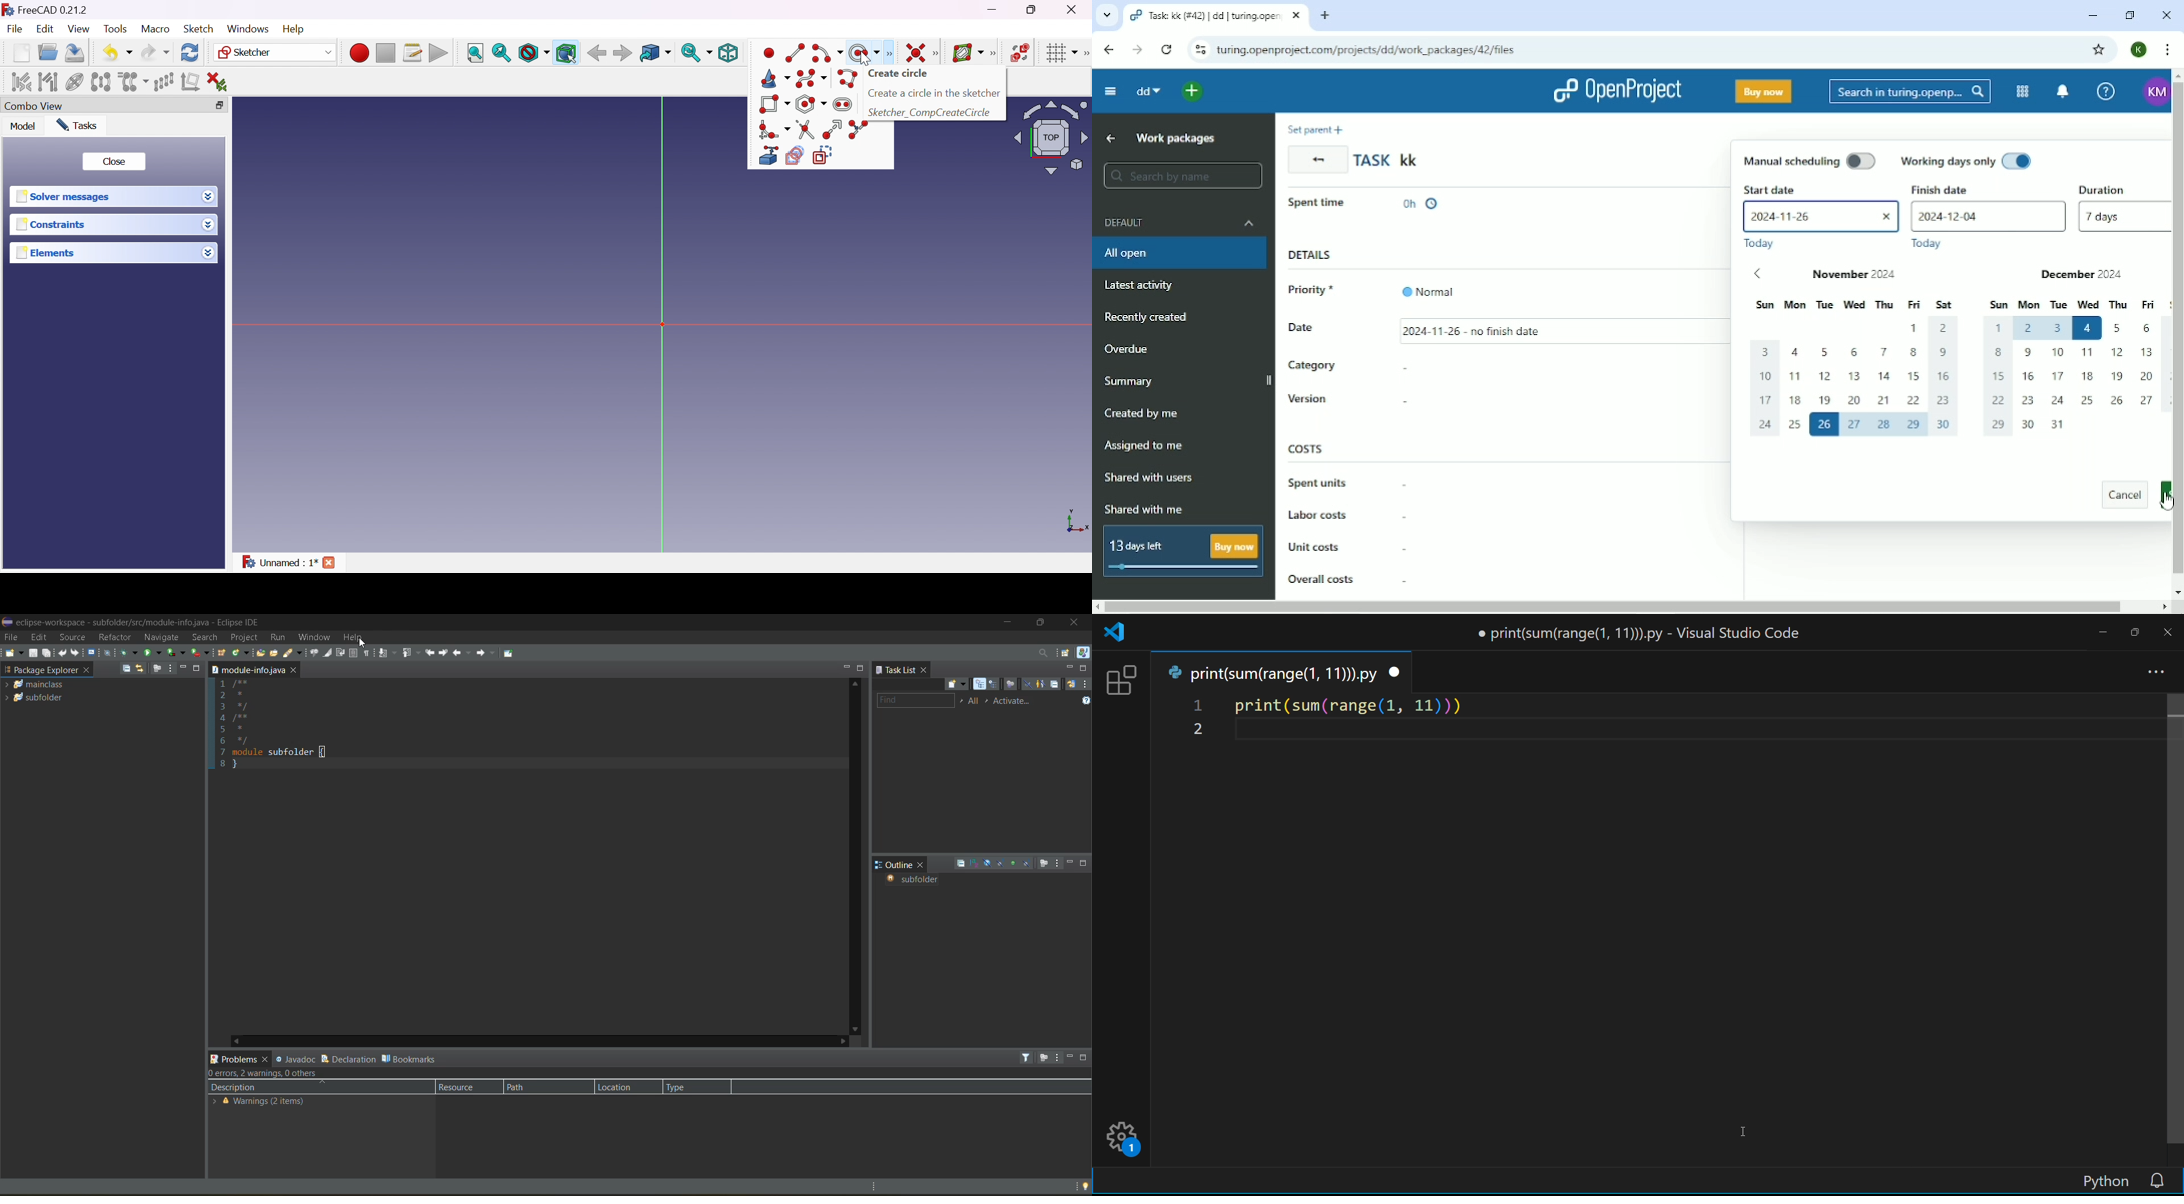  What do you see at coordinates (116, 30) in the screenshot?
I see `Tools` at bounding box center [116, 30].